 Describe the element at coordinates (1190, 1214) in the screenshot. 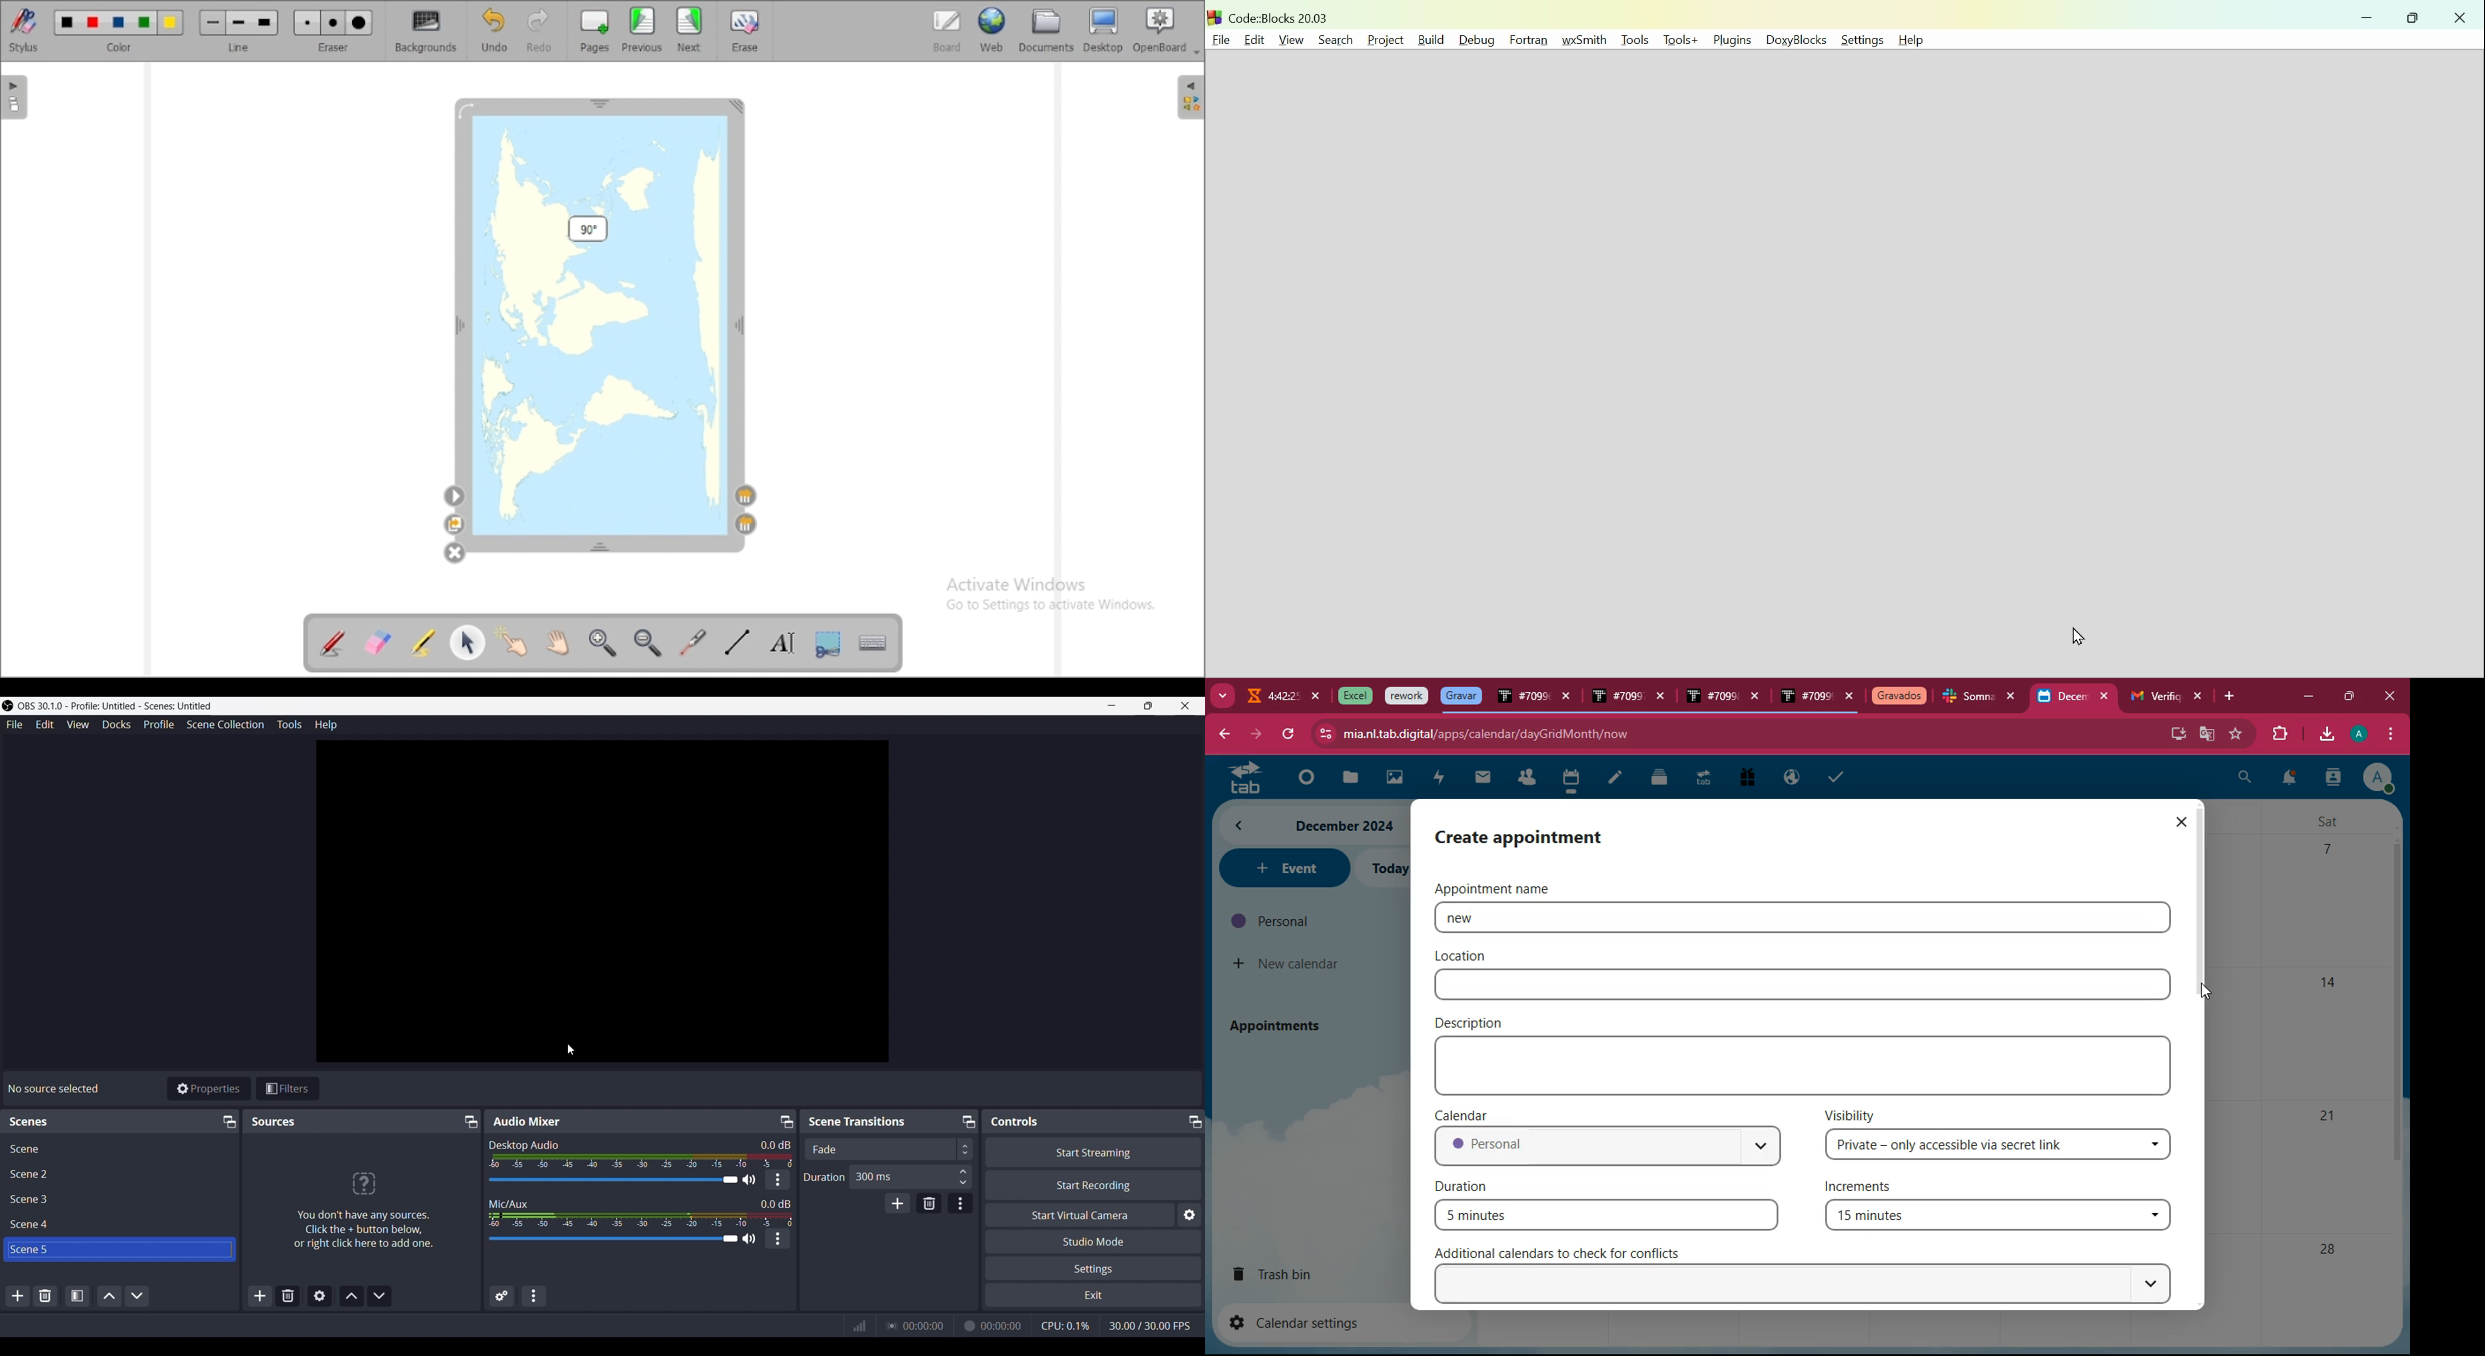

I see `Virtual Camera Settings` at that location.